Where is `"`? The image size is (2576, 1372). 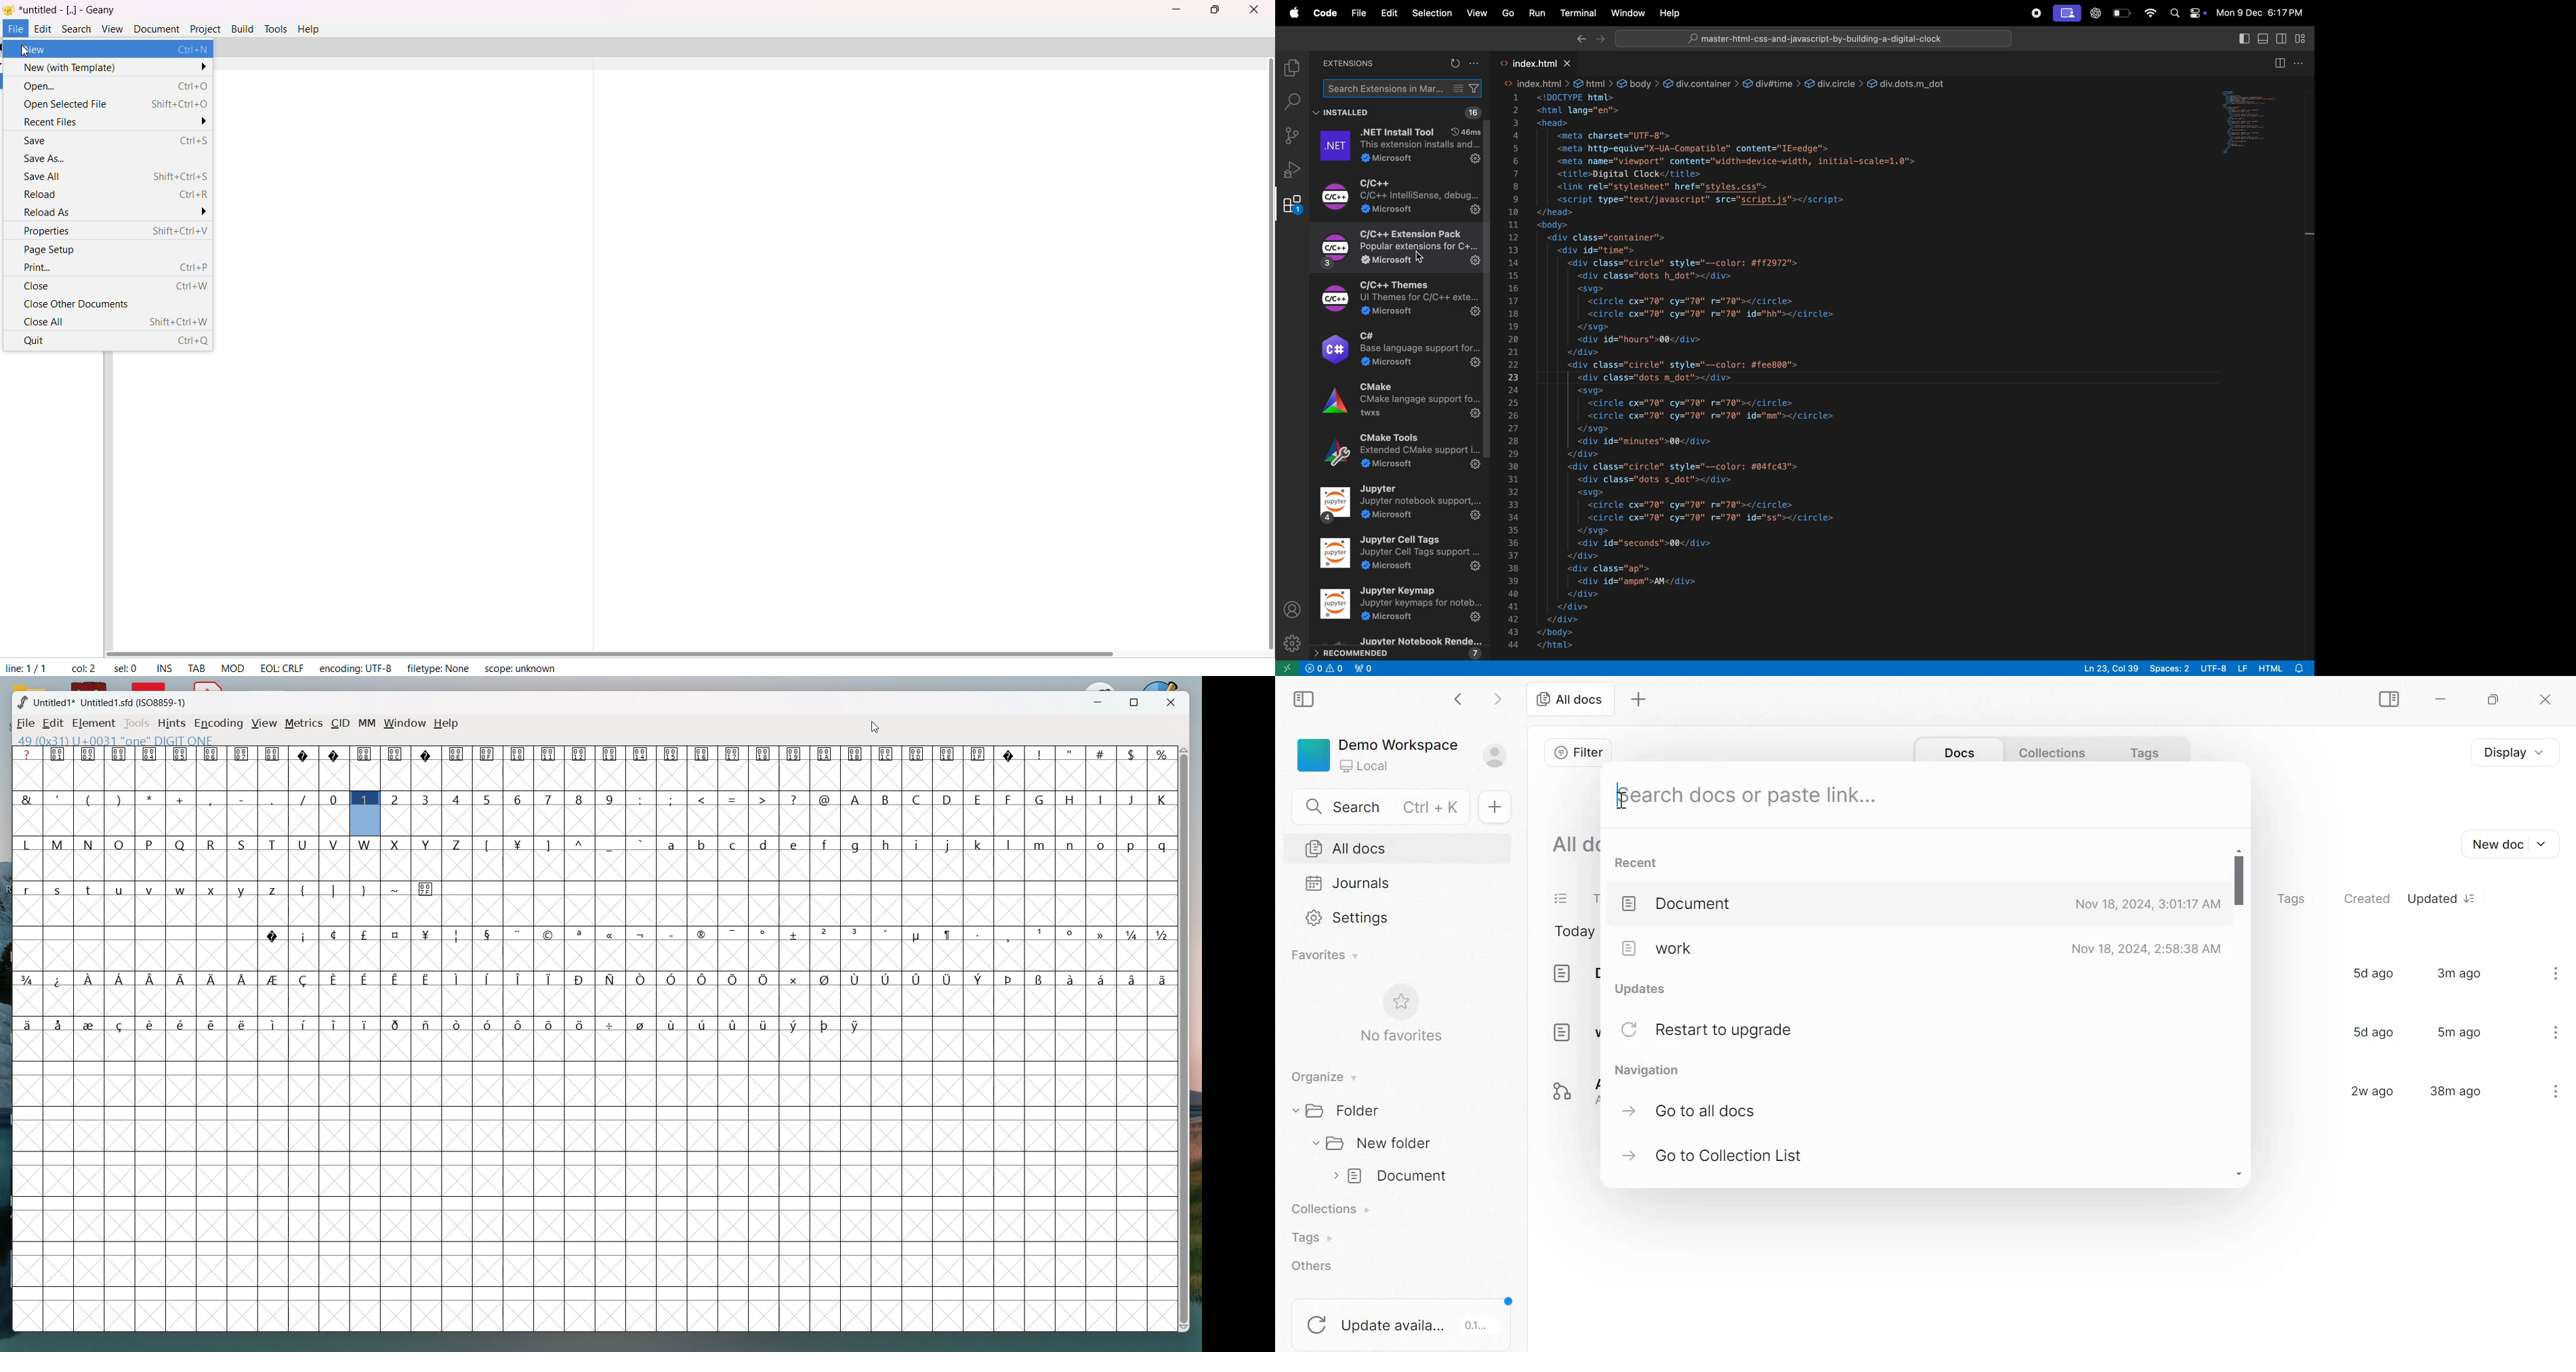 " is located at coordinates (1070, 754).